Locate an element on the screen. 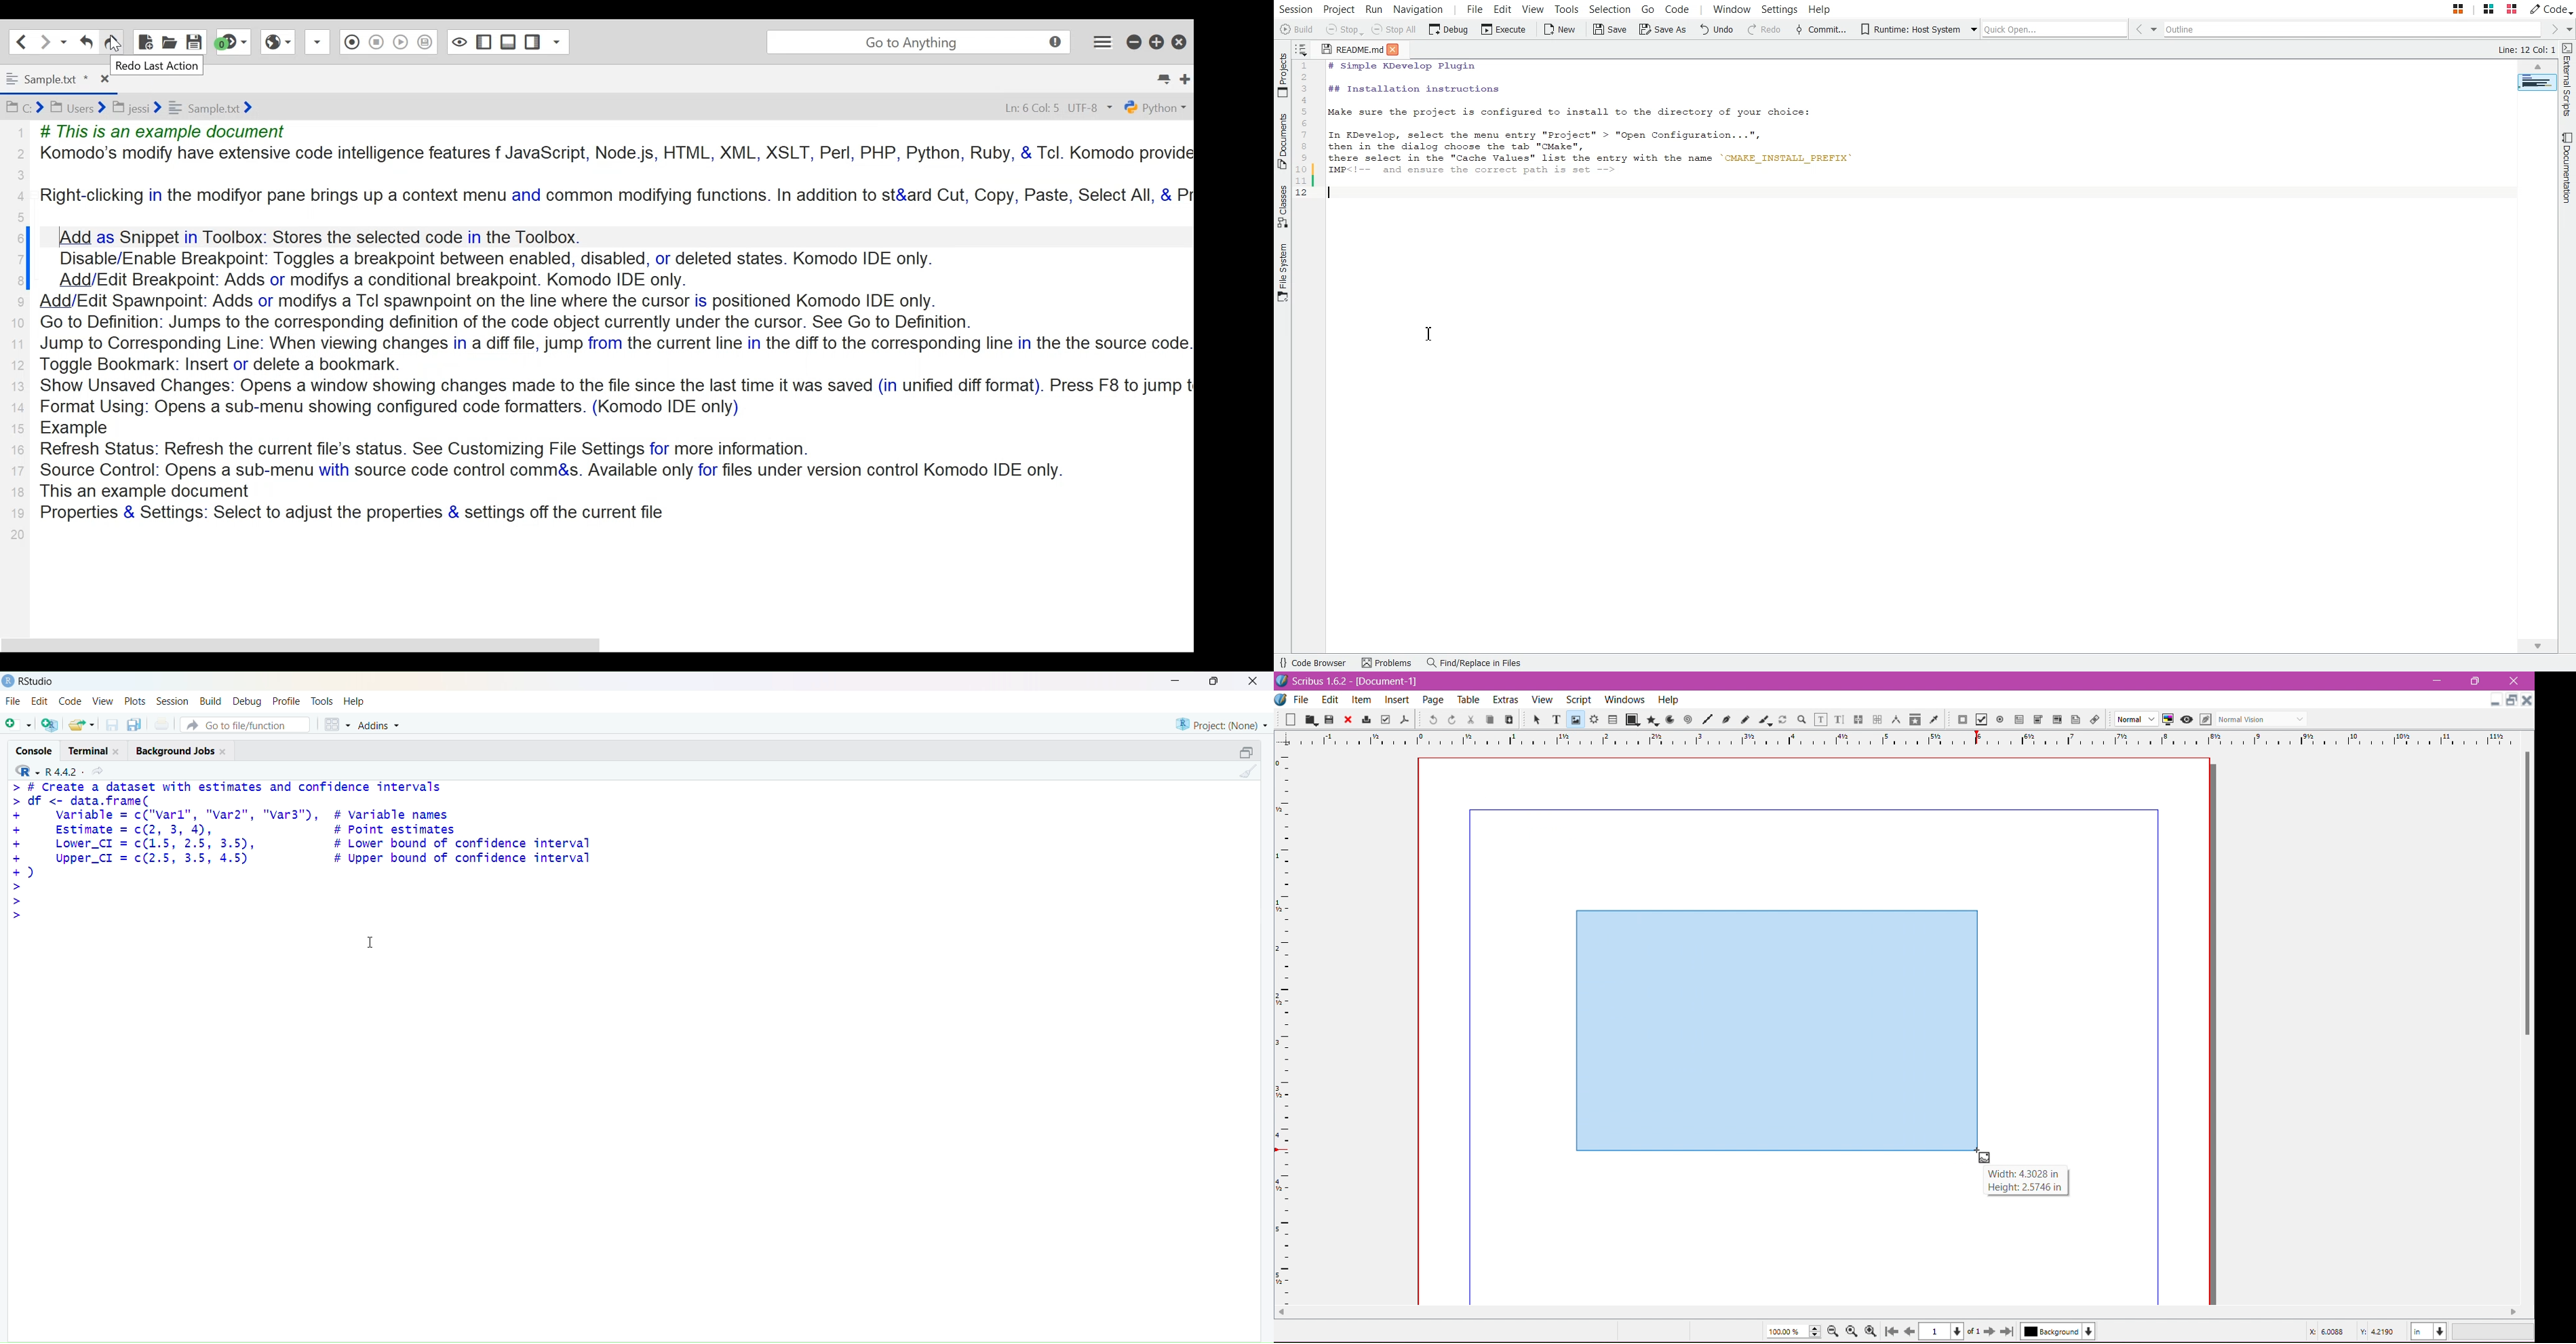  Render Frame is located at coordinates (1595, 719).